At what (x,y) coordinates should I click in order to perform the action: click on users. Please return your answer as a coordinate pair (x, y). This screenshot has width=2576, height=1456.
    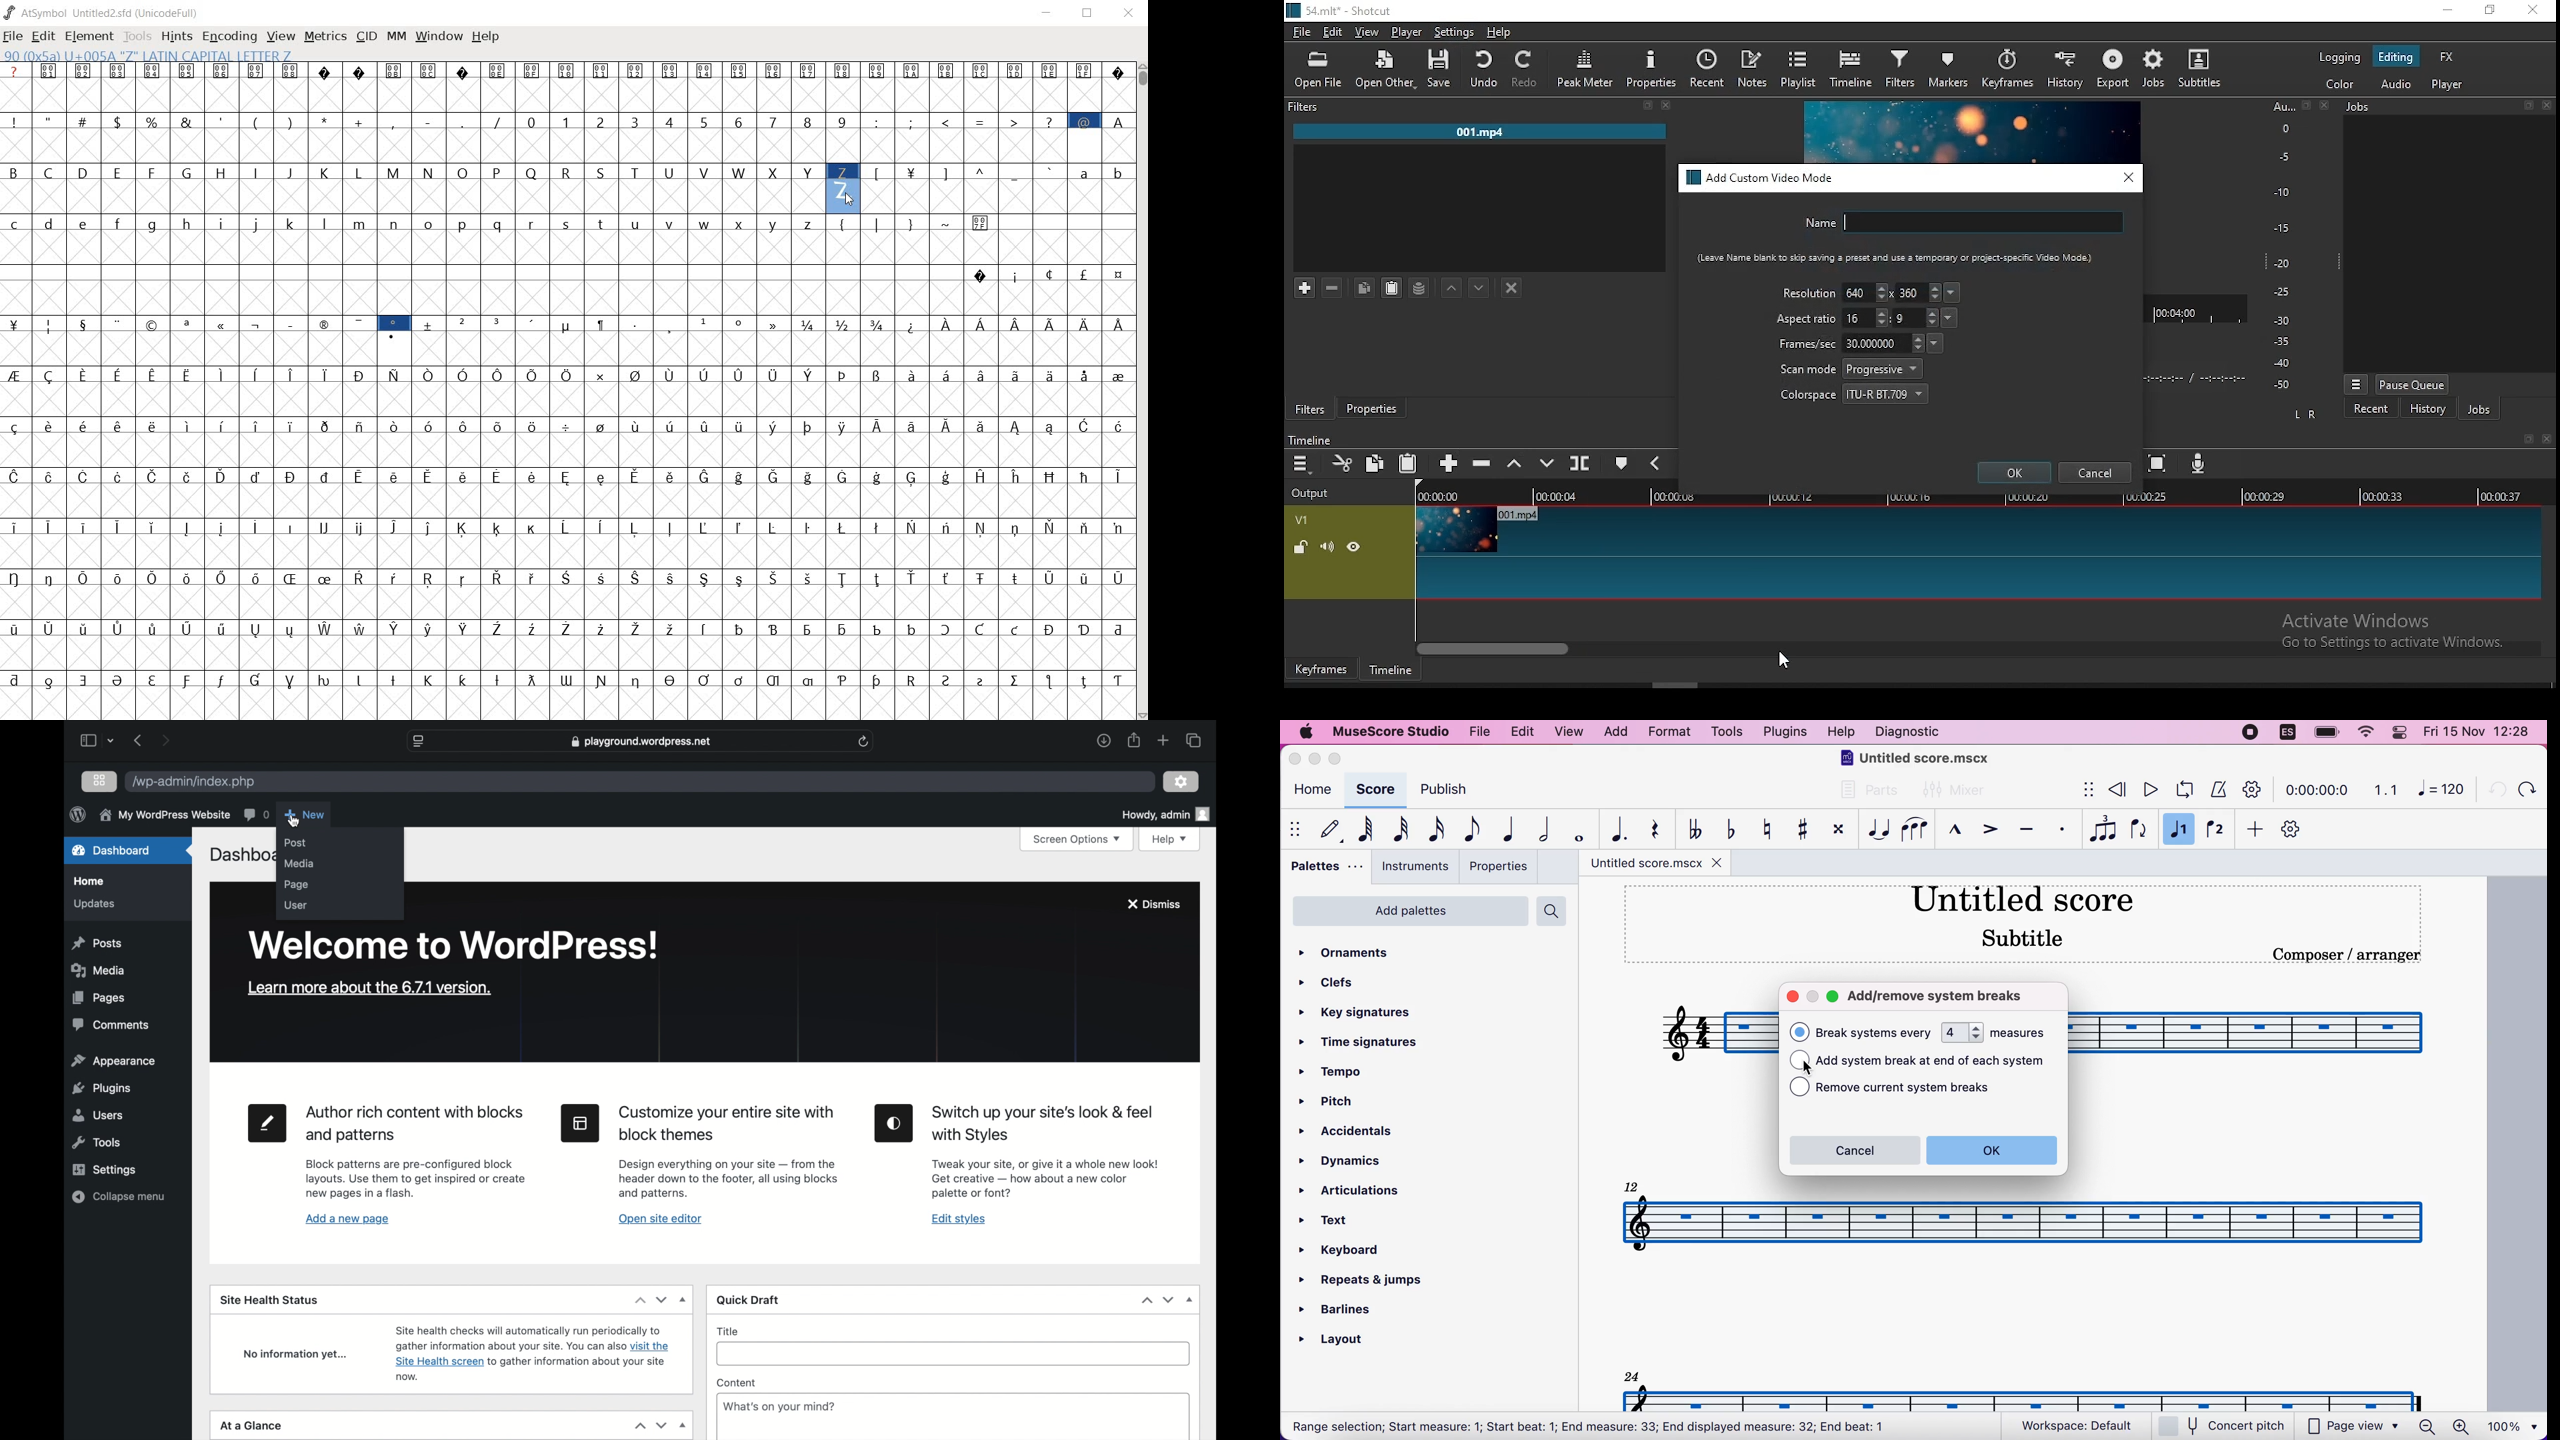
    Looking at the image, I should click on (99, 1115).